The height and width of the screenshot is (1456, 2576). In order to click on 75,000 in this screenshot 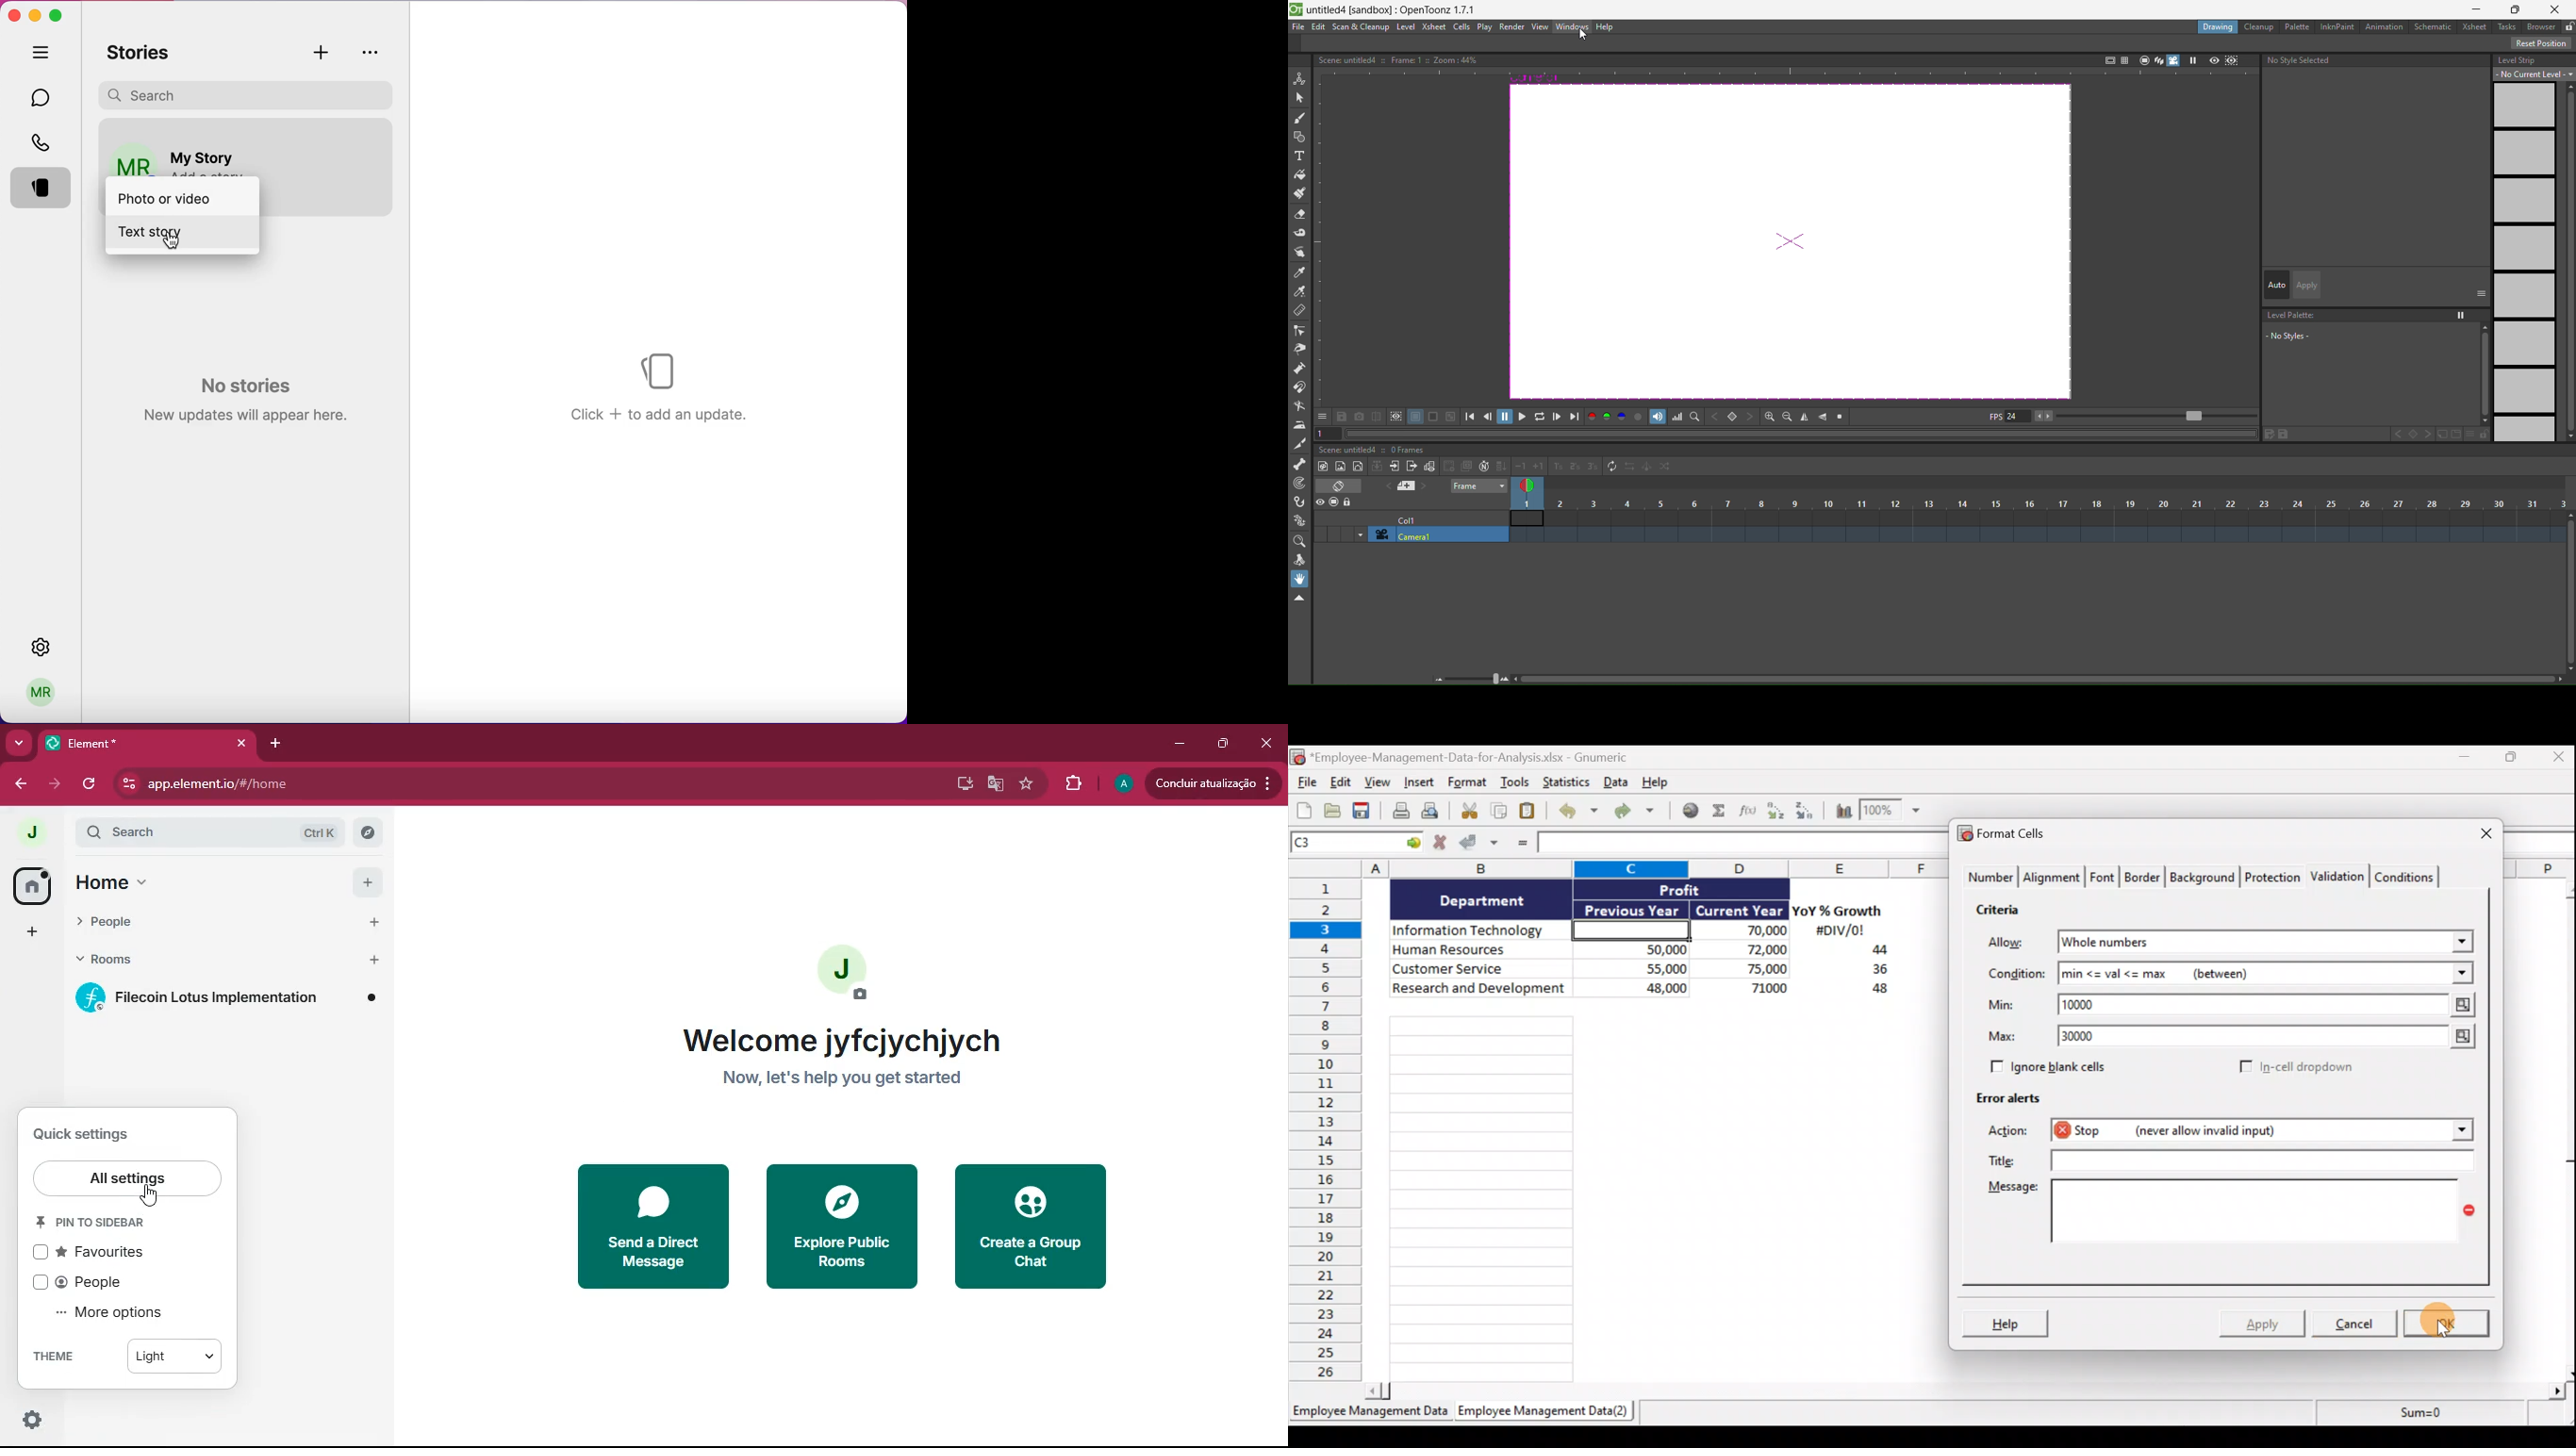, I will do `click(1747, 969)`.